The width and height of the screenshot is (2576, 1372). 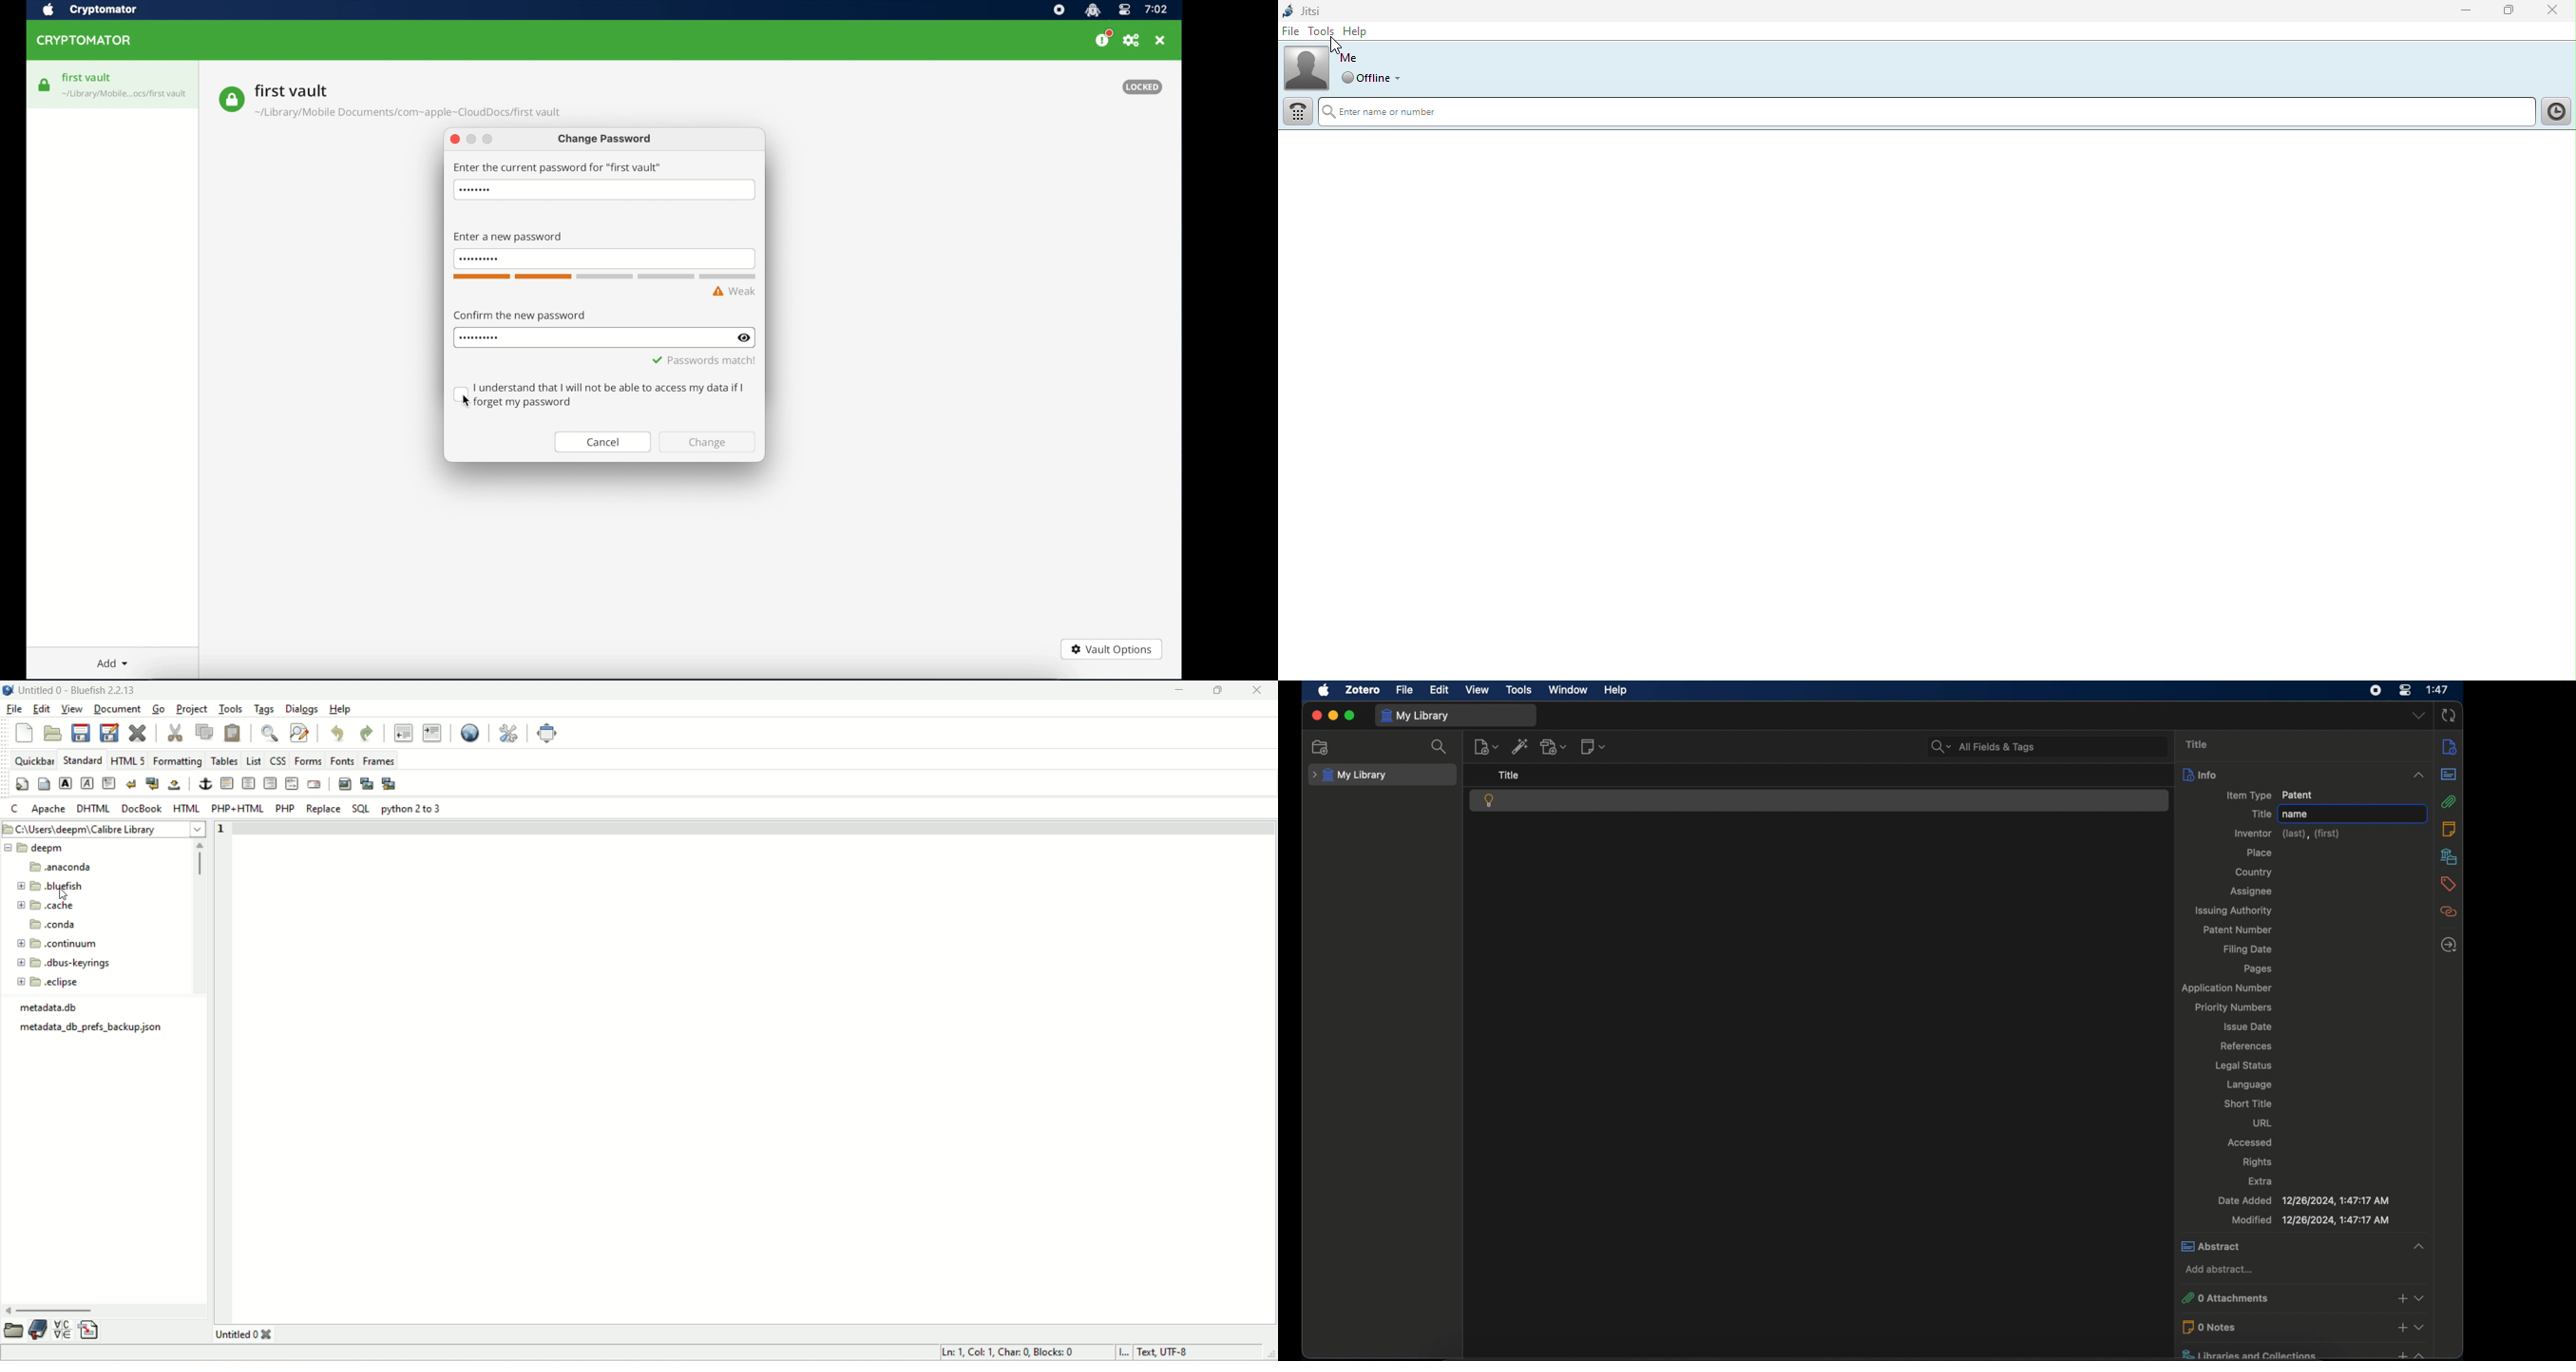 What do you see at coordinates (298, 732) in the screenshot?
I see `advanced find and replace` at bounding box center [298, 732].